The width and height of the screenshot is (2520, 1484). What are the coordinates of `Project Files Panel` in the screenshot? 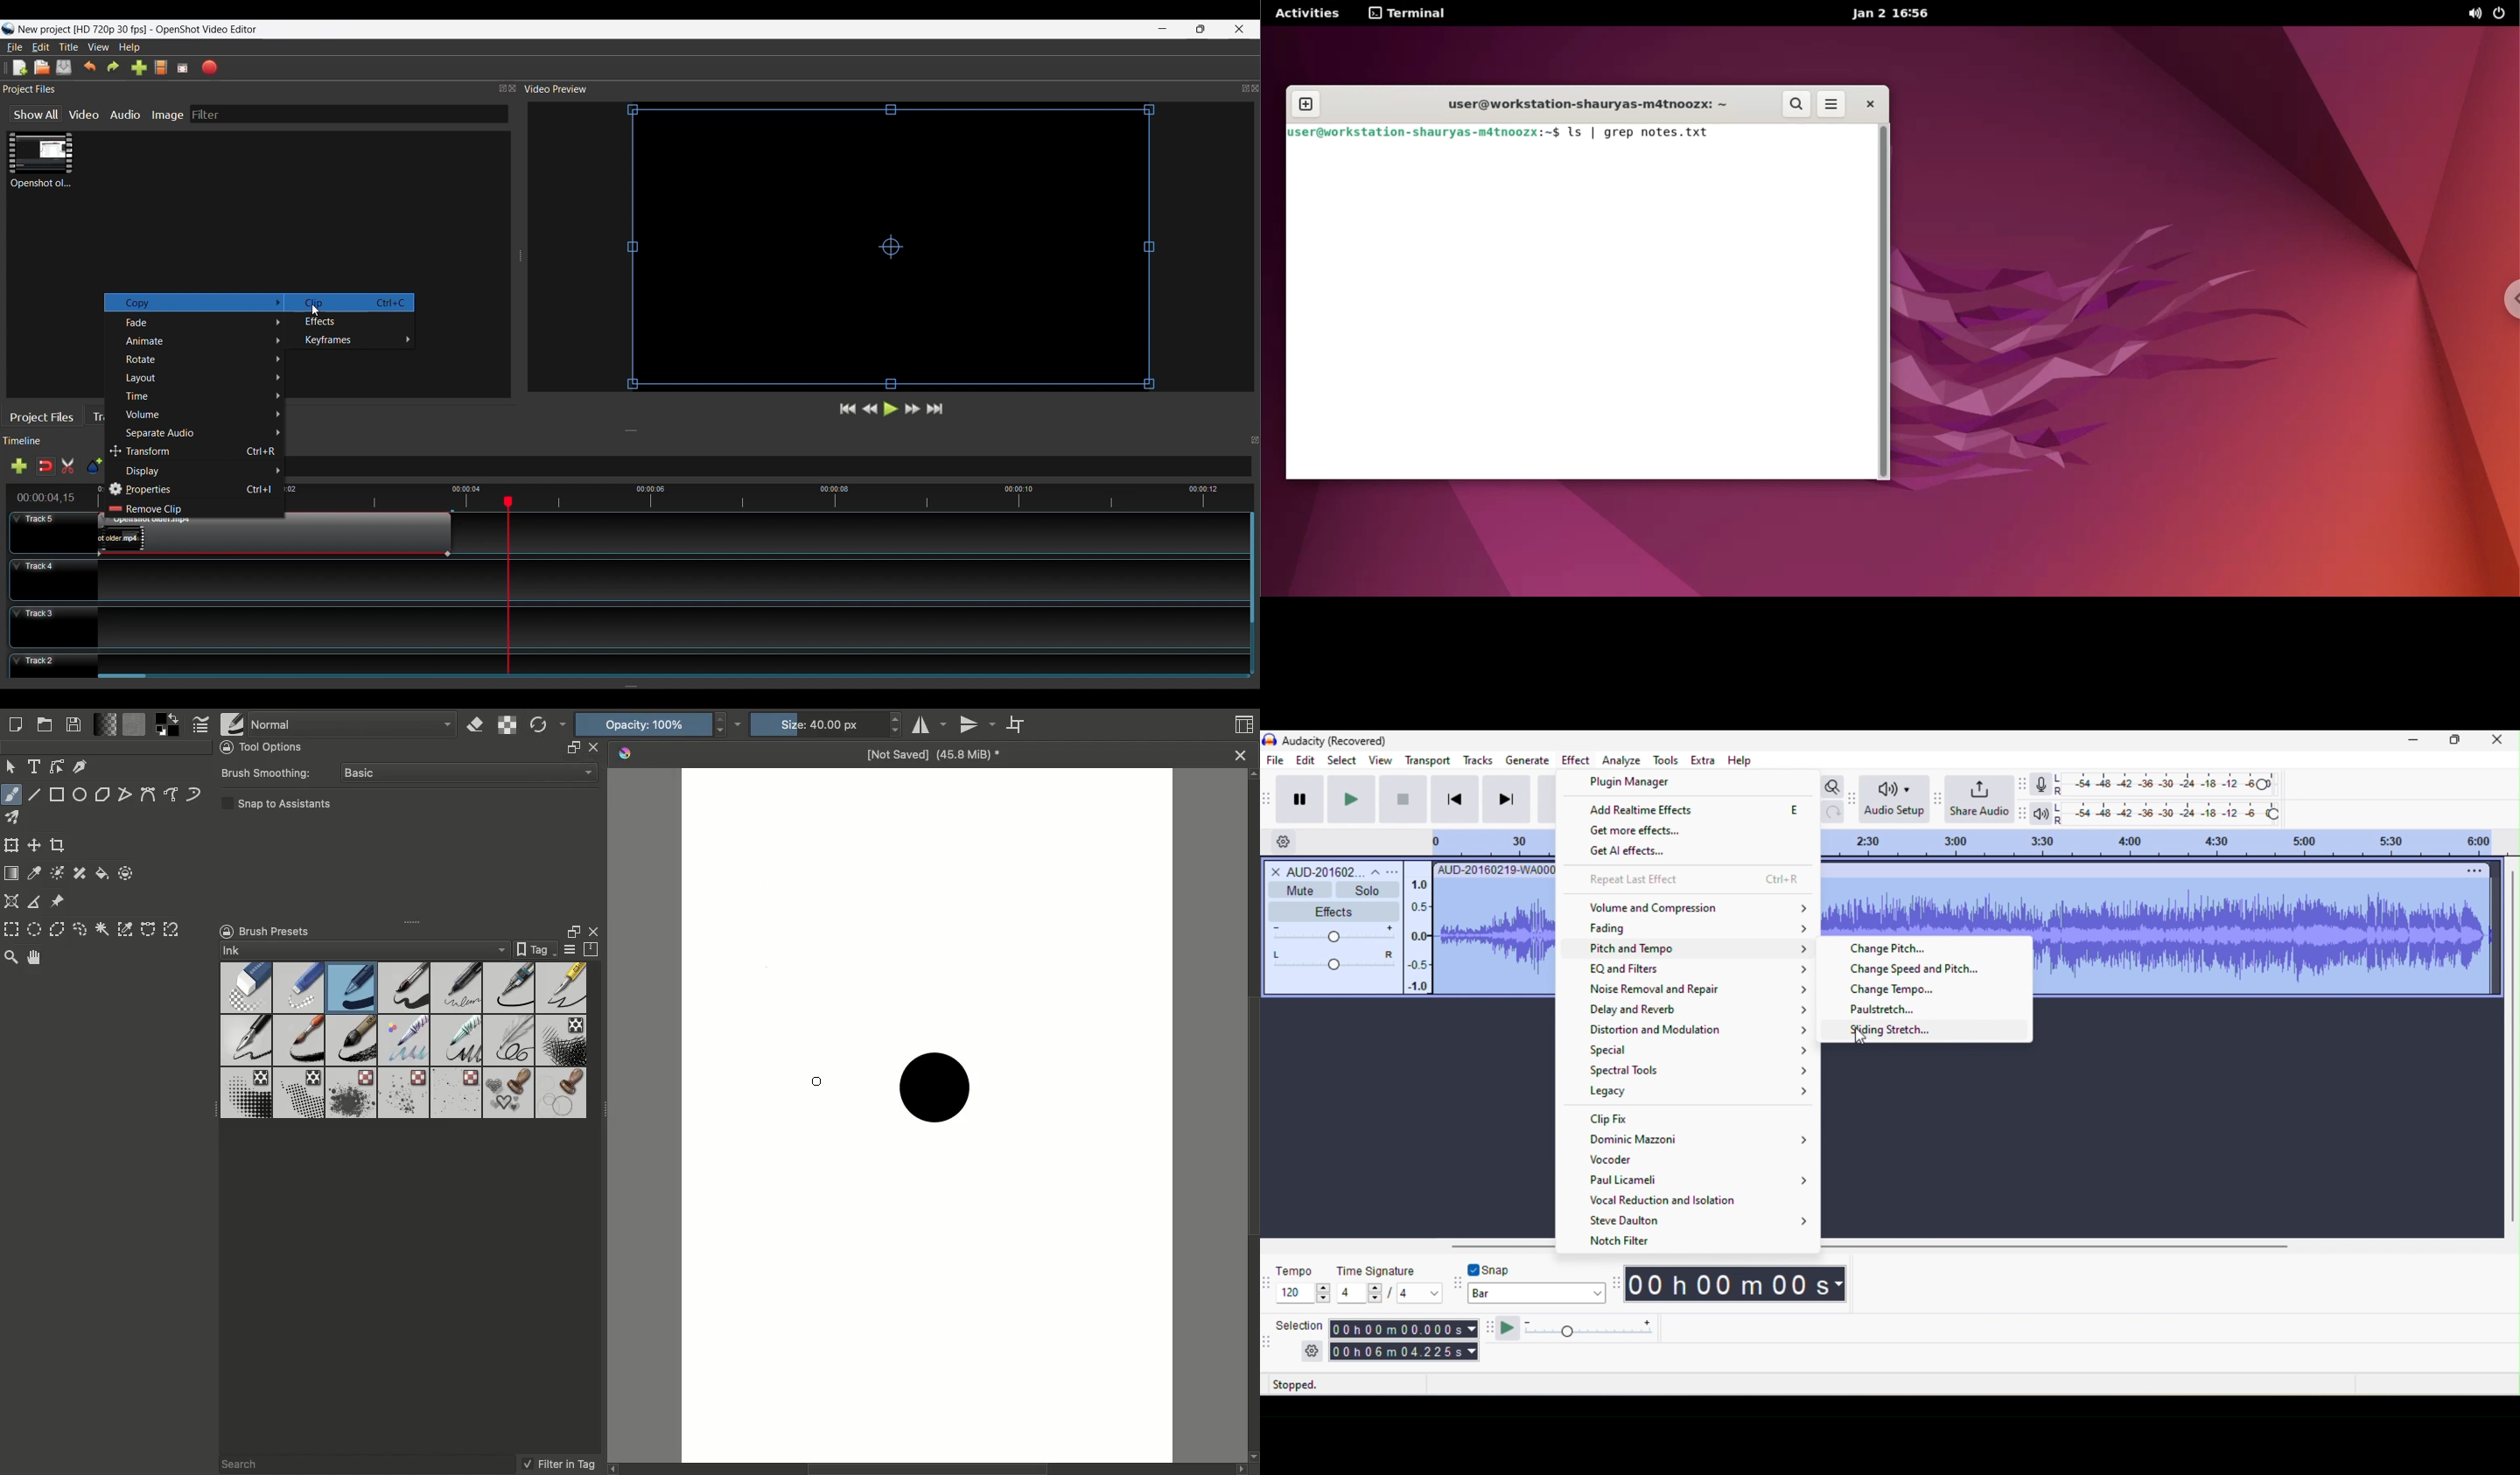 It's located at (260, 89).